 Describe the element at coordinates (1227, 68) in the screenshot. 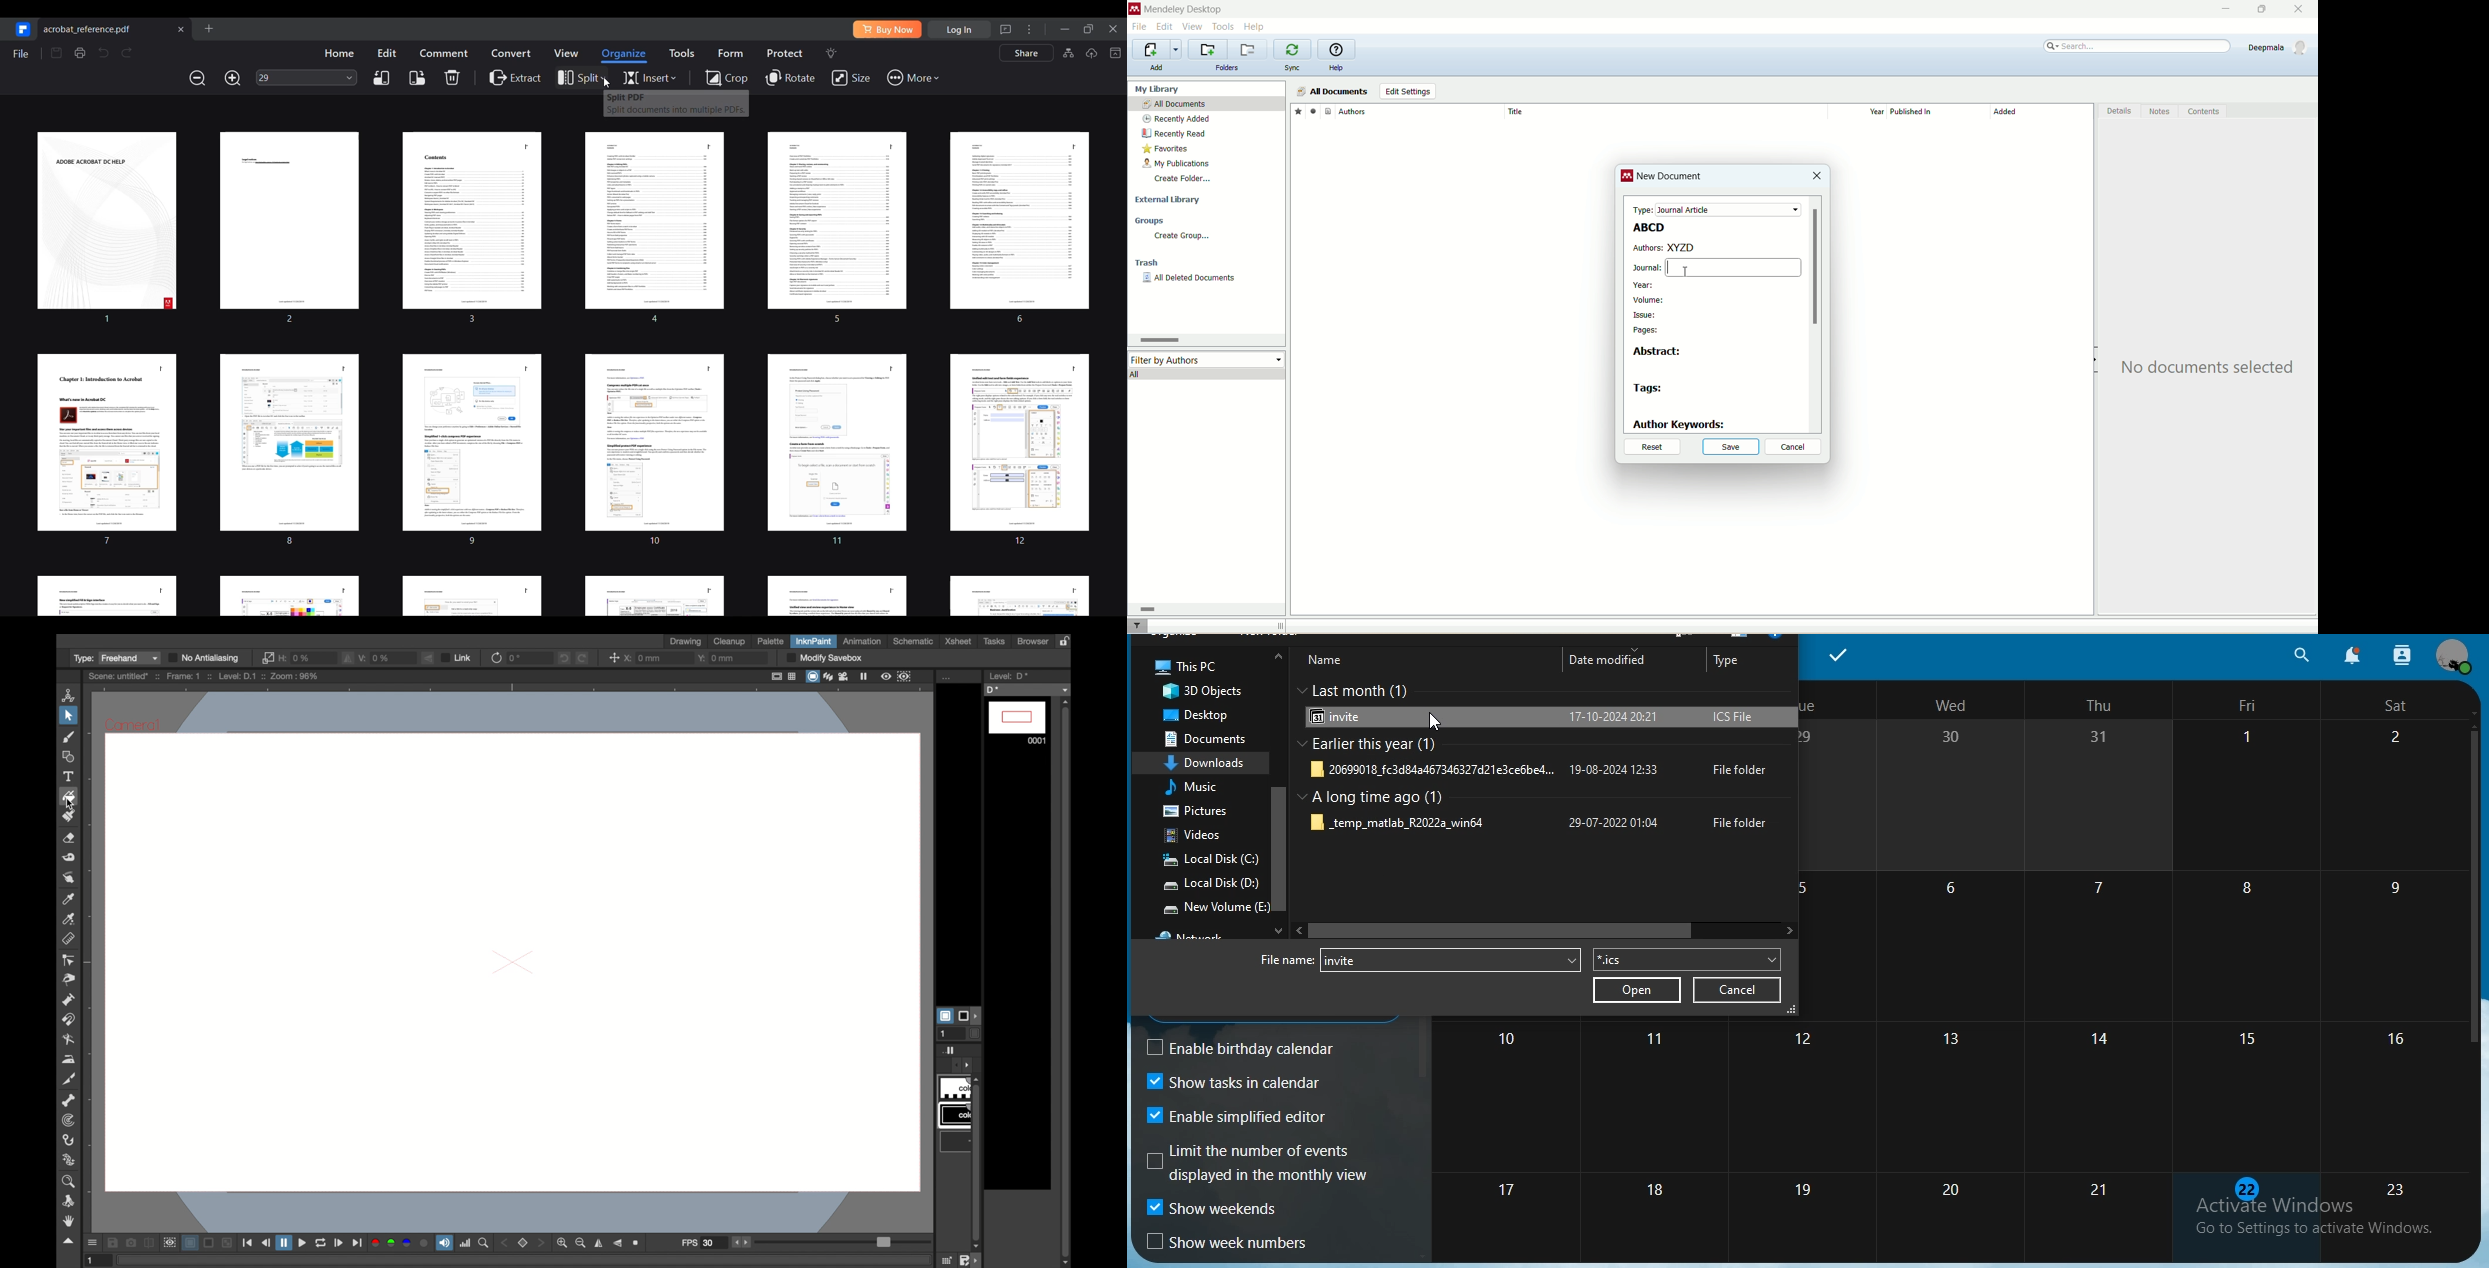

I see `folders` at that location.